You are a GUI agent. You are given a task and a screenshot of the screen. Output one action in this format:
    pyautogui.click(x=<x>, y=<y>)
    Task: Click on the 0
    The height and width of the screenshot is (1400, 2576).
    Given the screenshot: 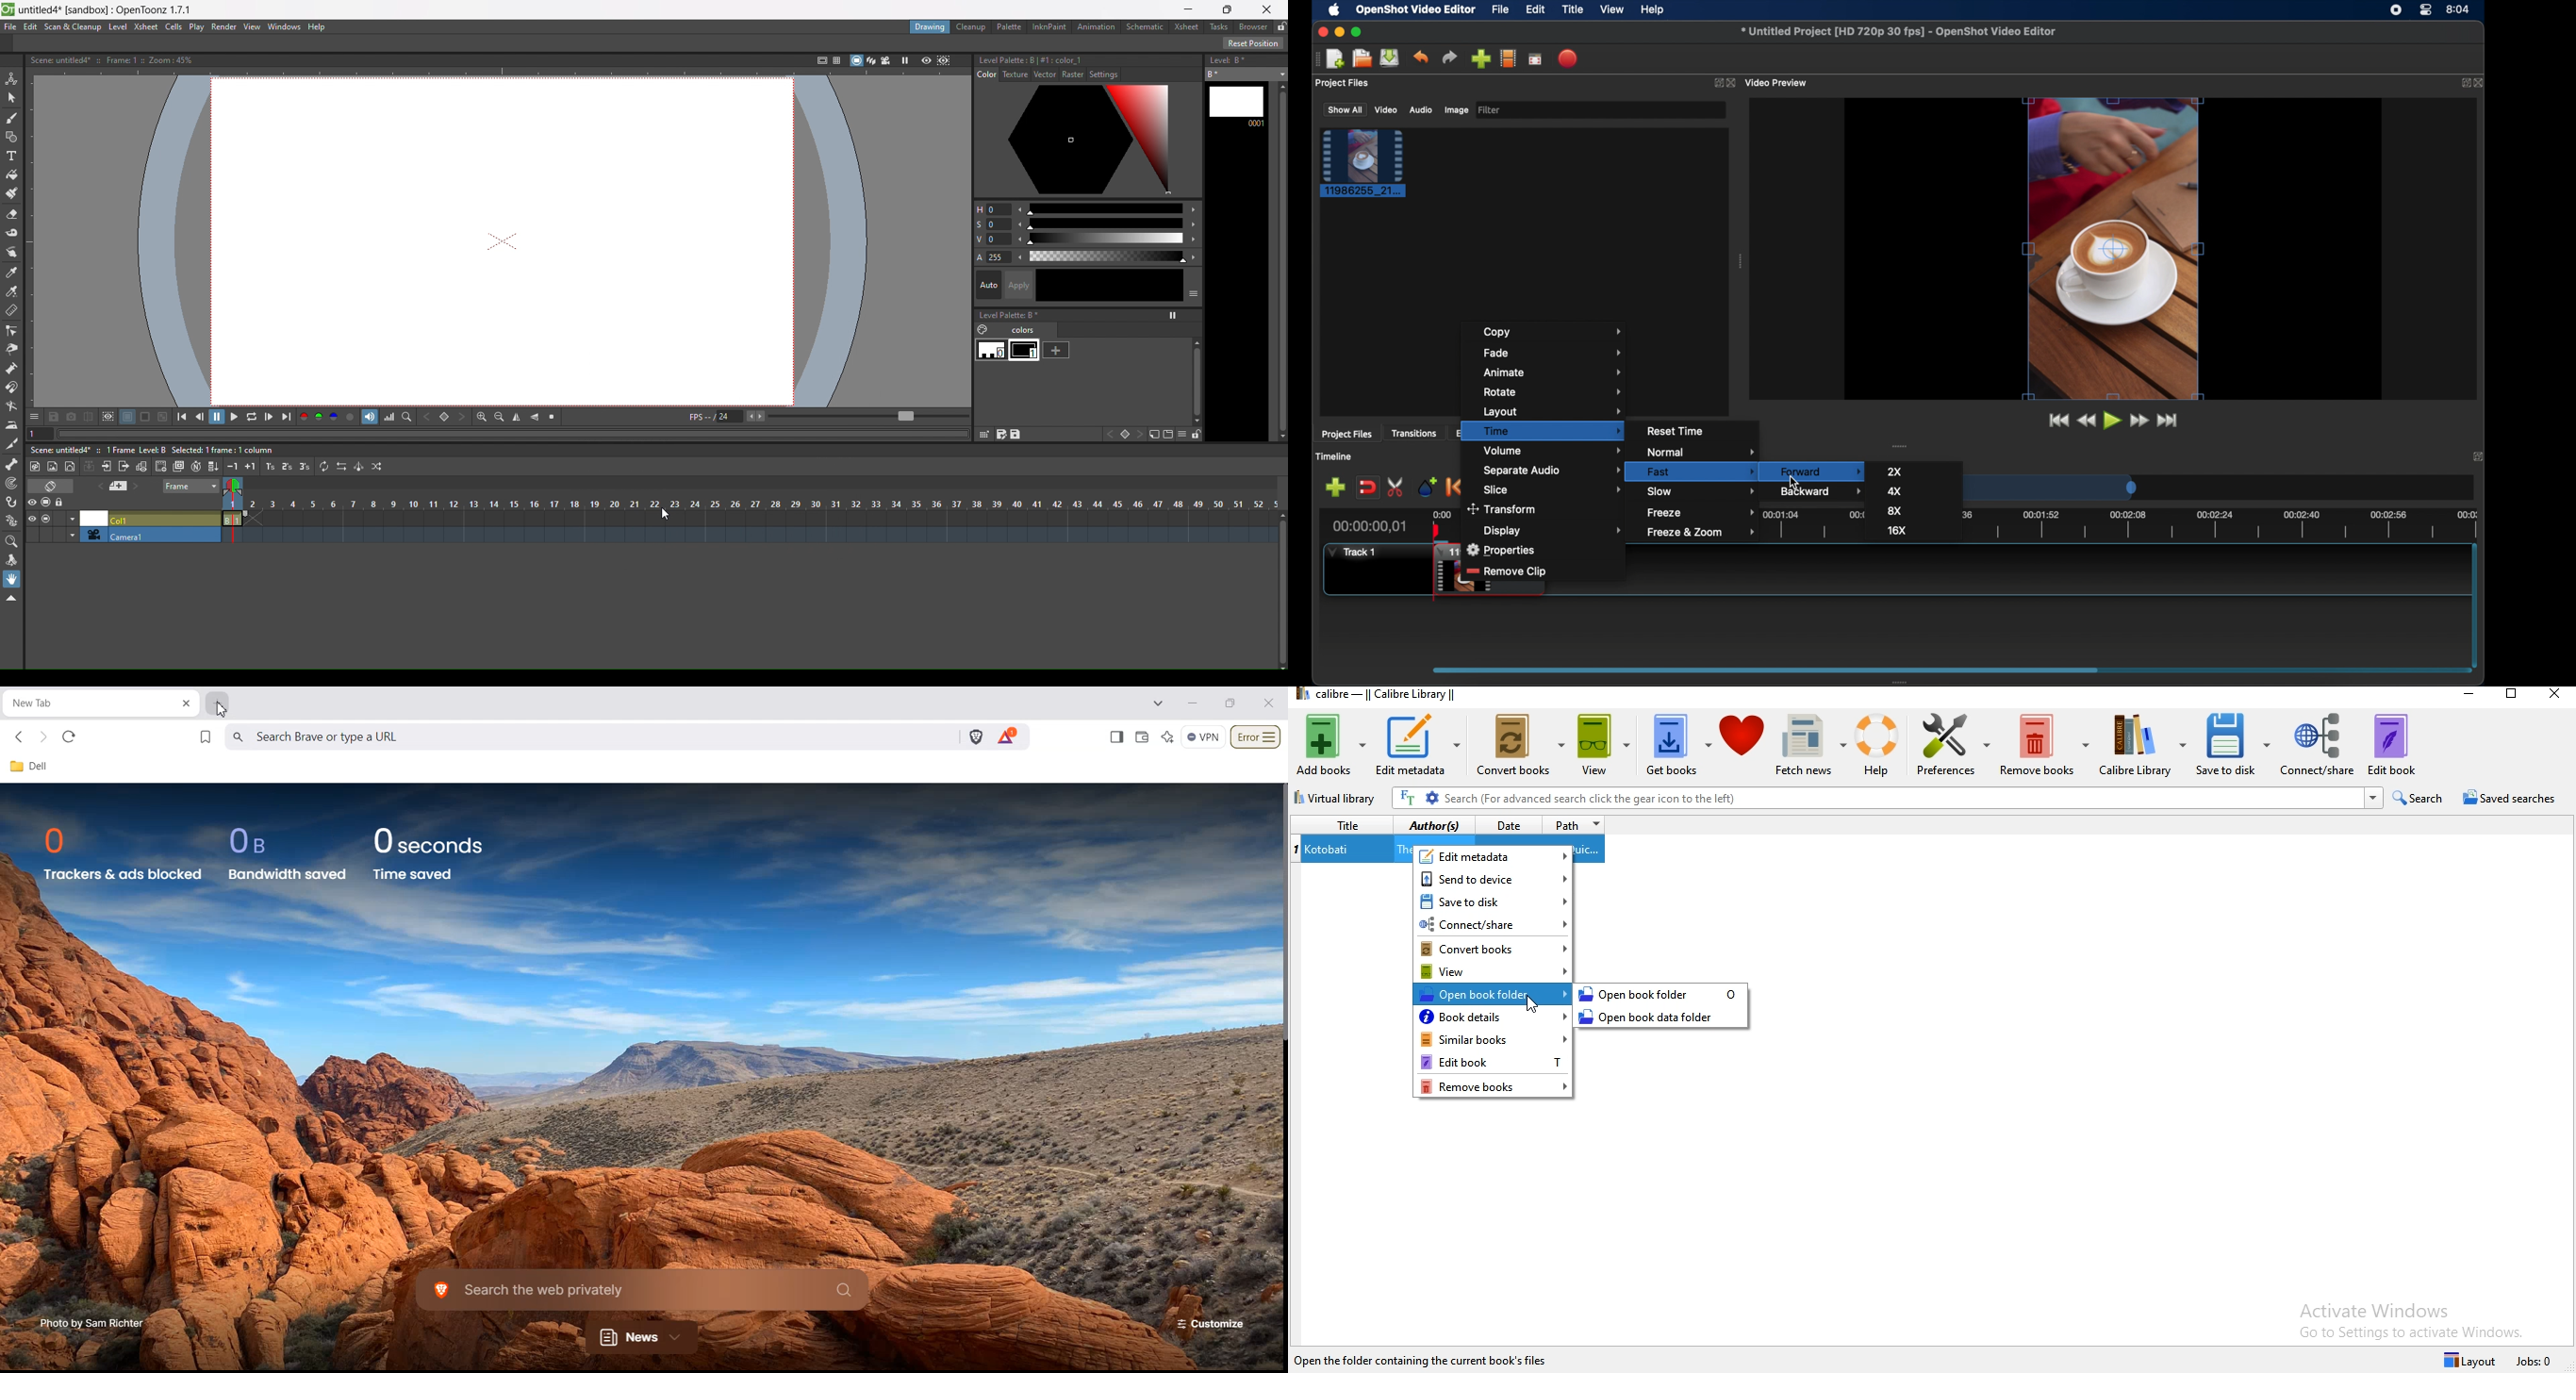 What is the action you would take?
    pyautogui.click(x=996, y=224)
    